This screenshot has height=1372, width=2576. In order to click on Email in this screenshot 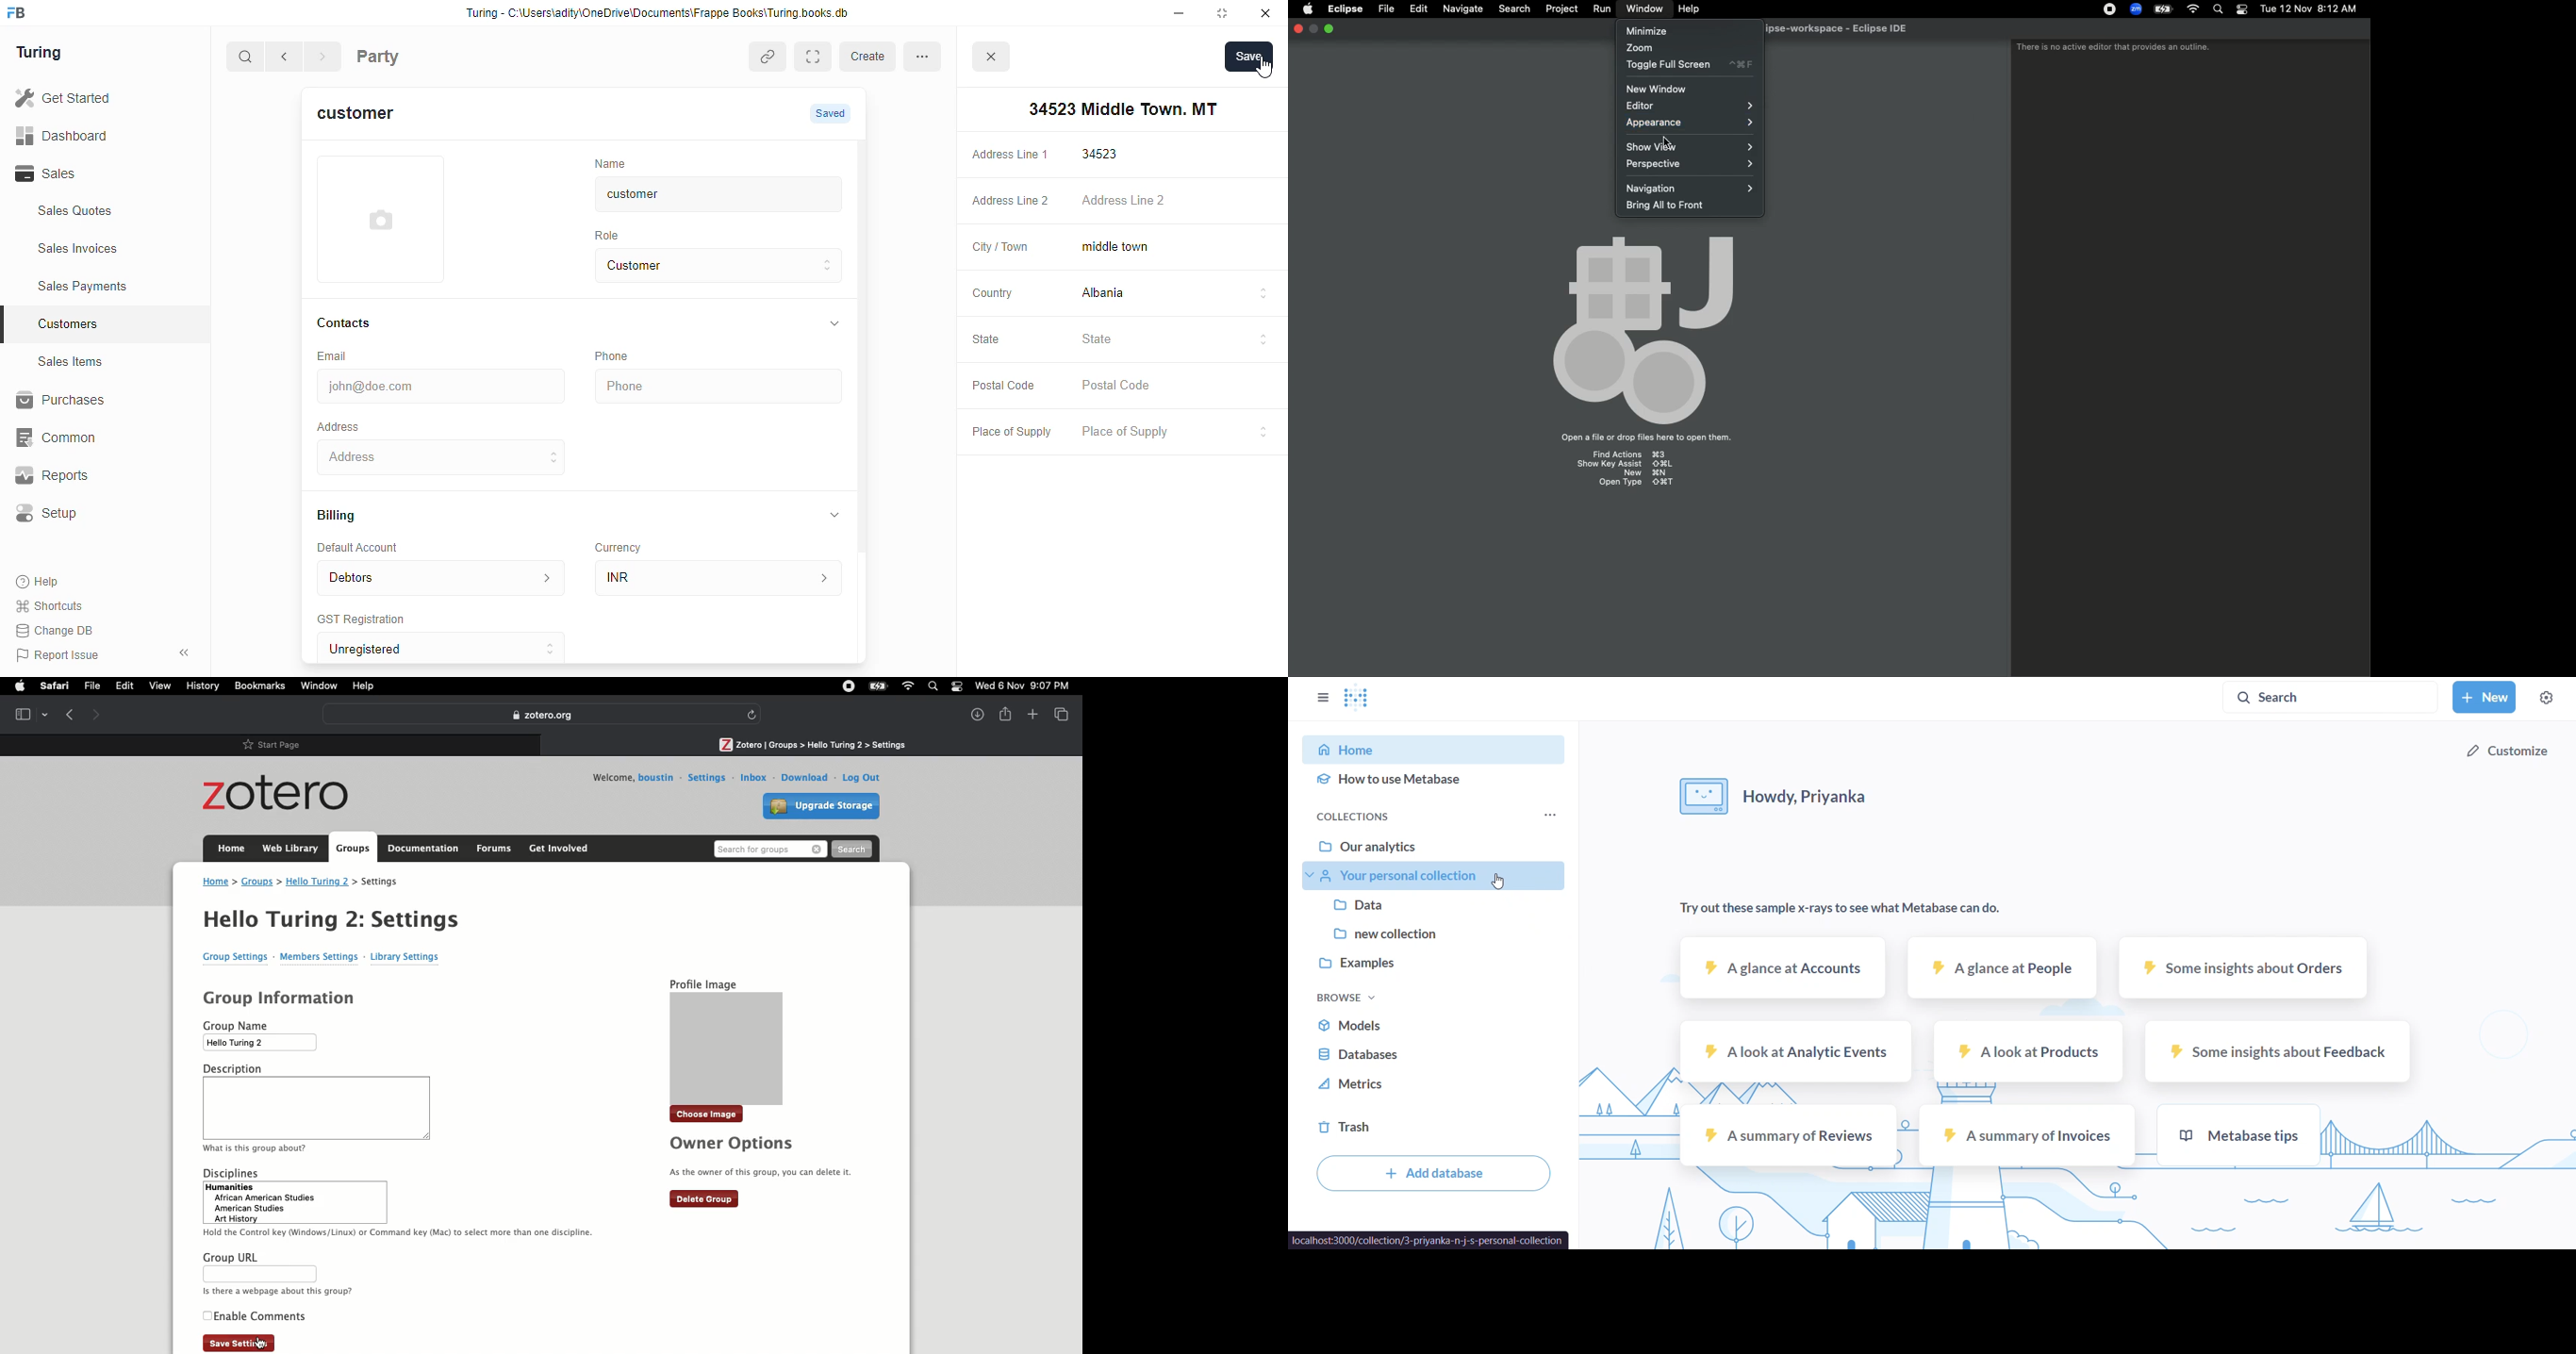, I will do `click(336, 355)`.